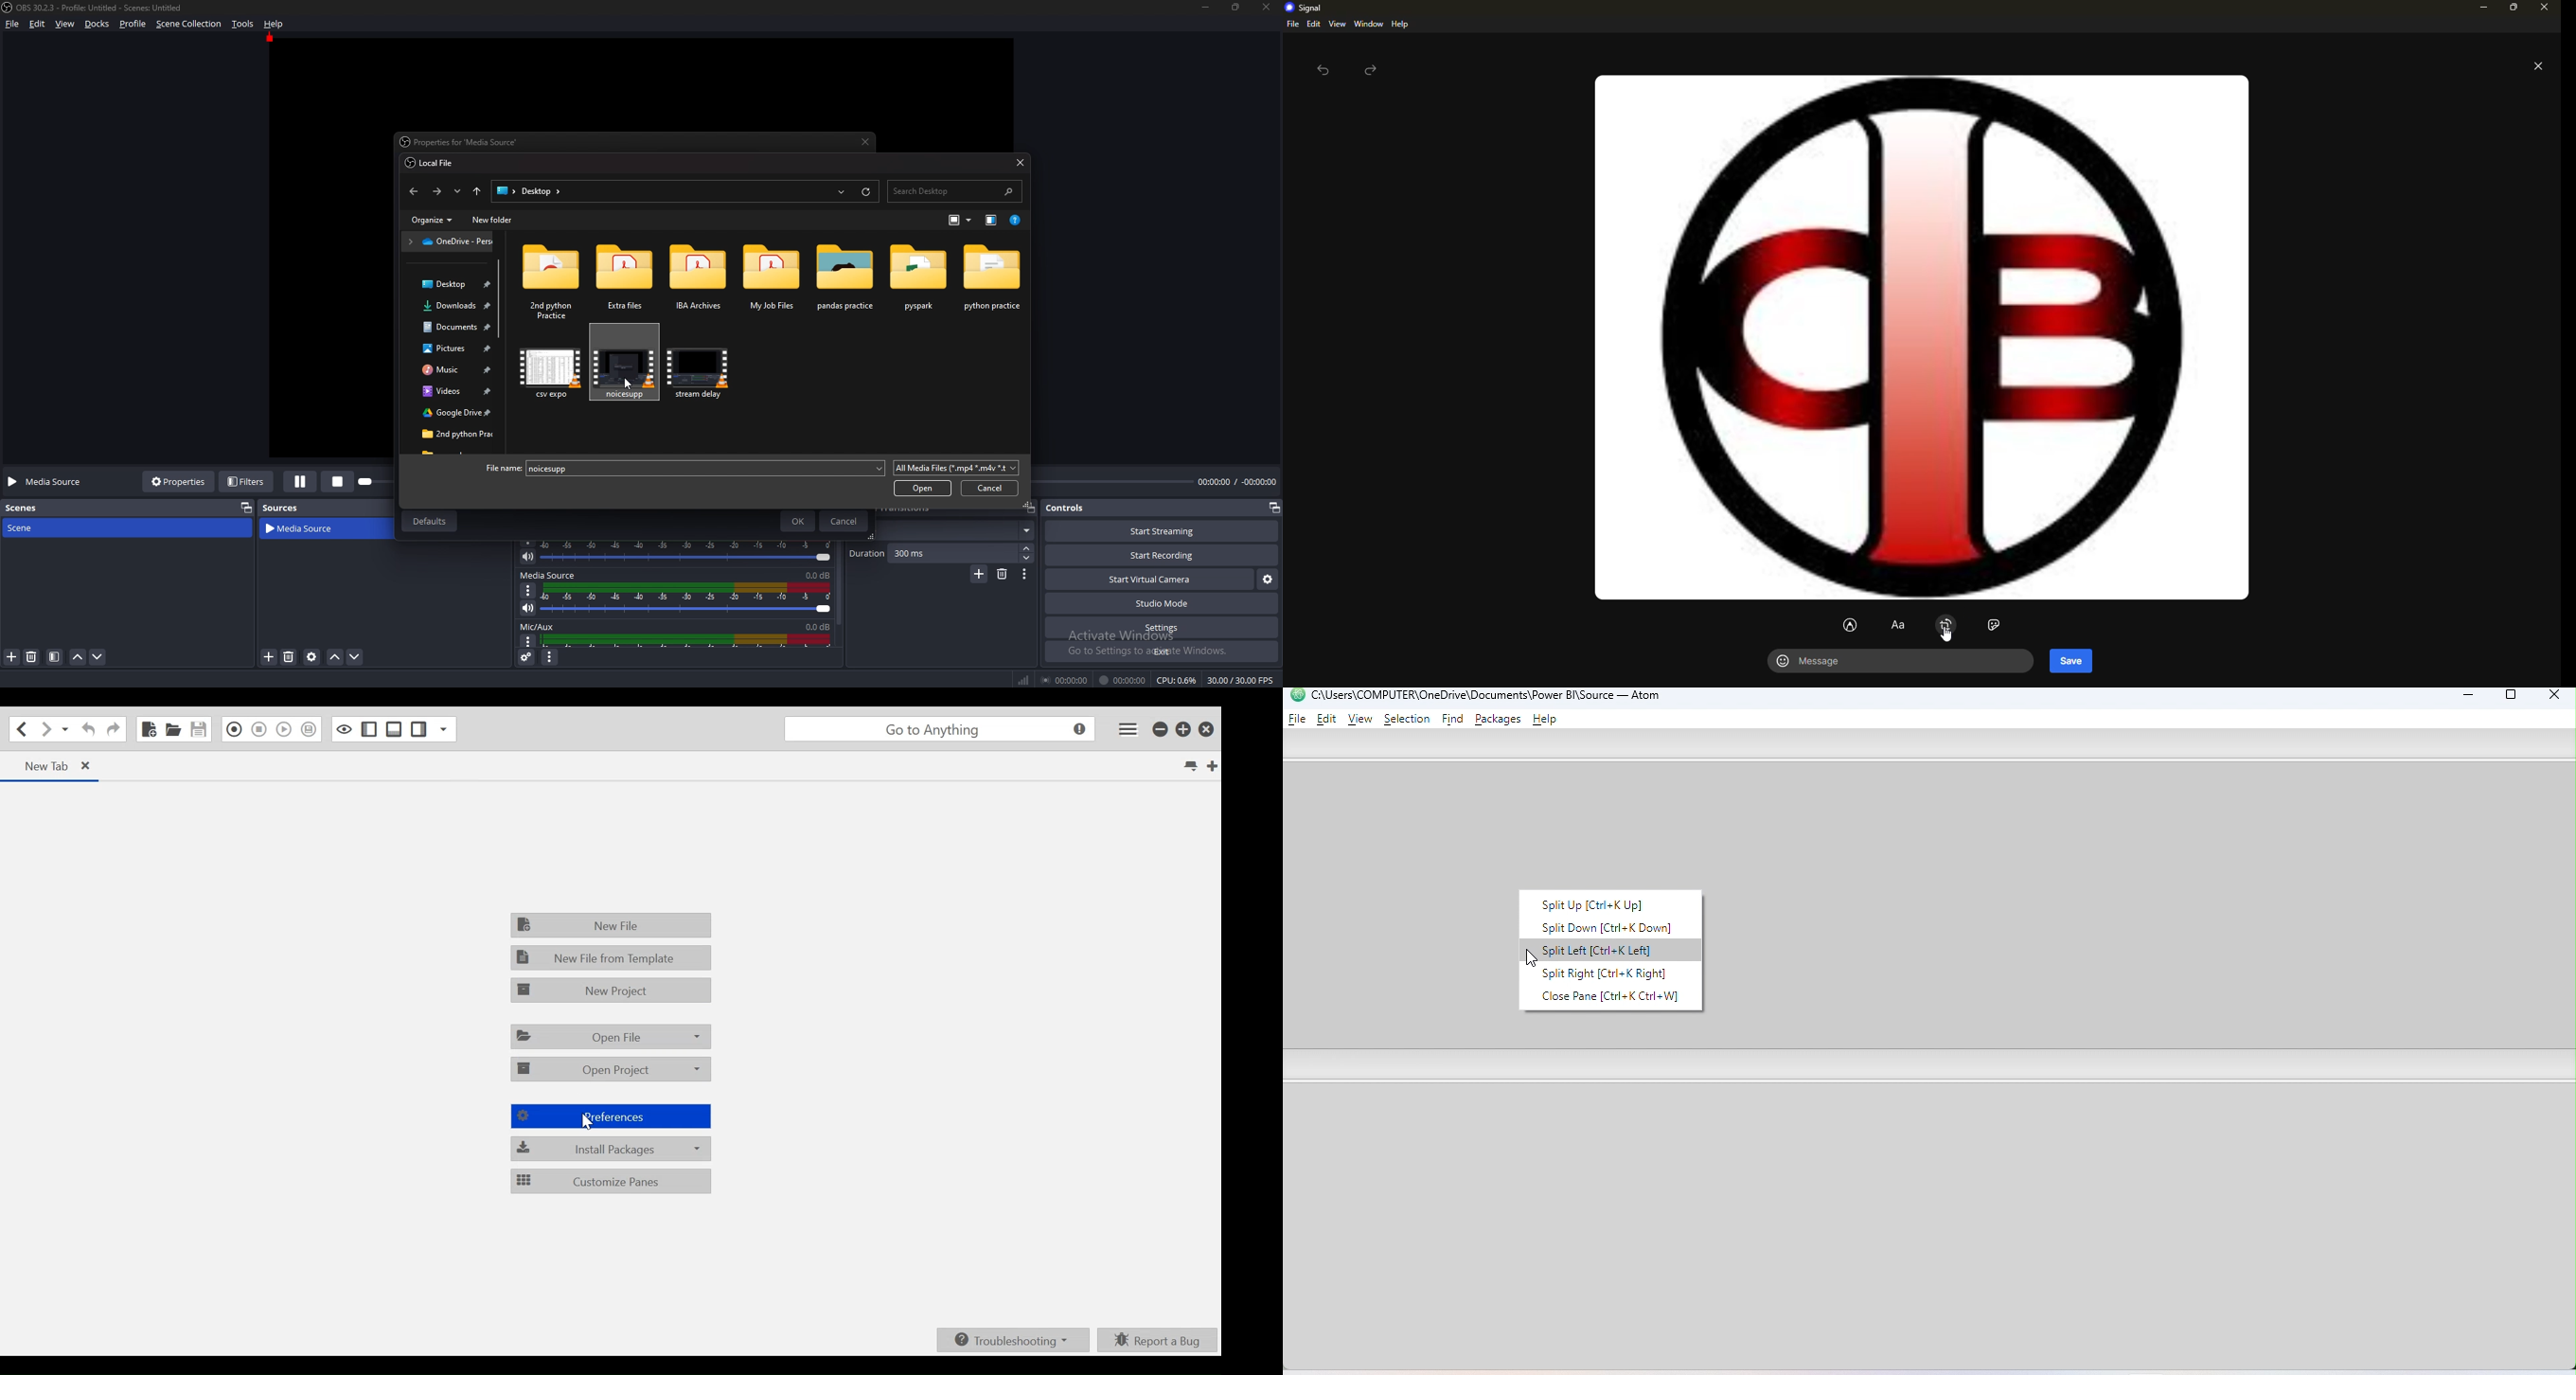 The height and width of the screenshot is (1400, 2576). What do you see at coordinates (540, 626) in the screenshot?
I see `mic/aux` at bounding box center [540, 626].